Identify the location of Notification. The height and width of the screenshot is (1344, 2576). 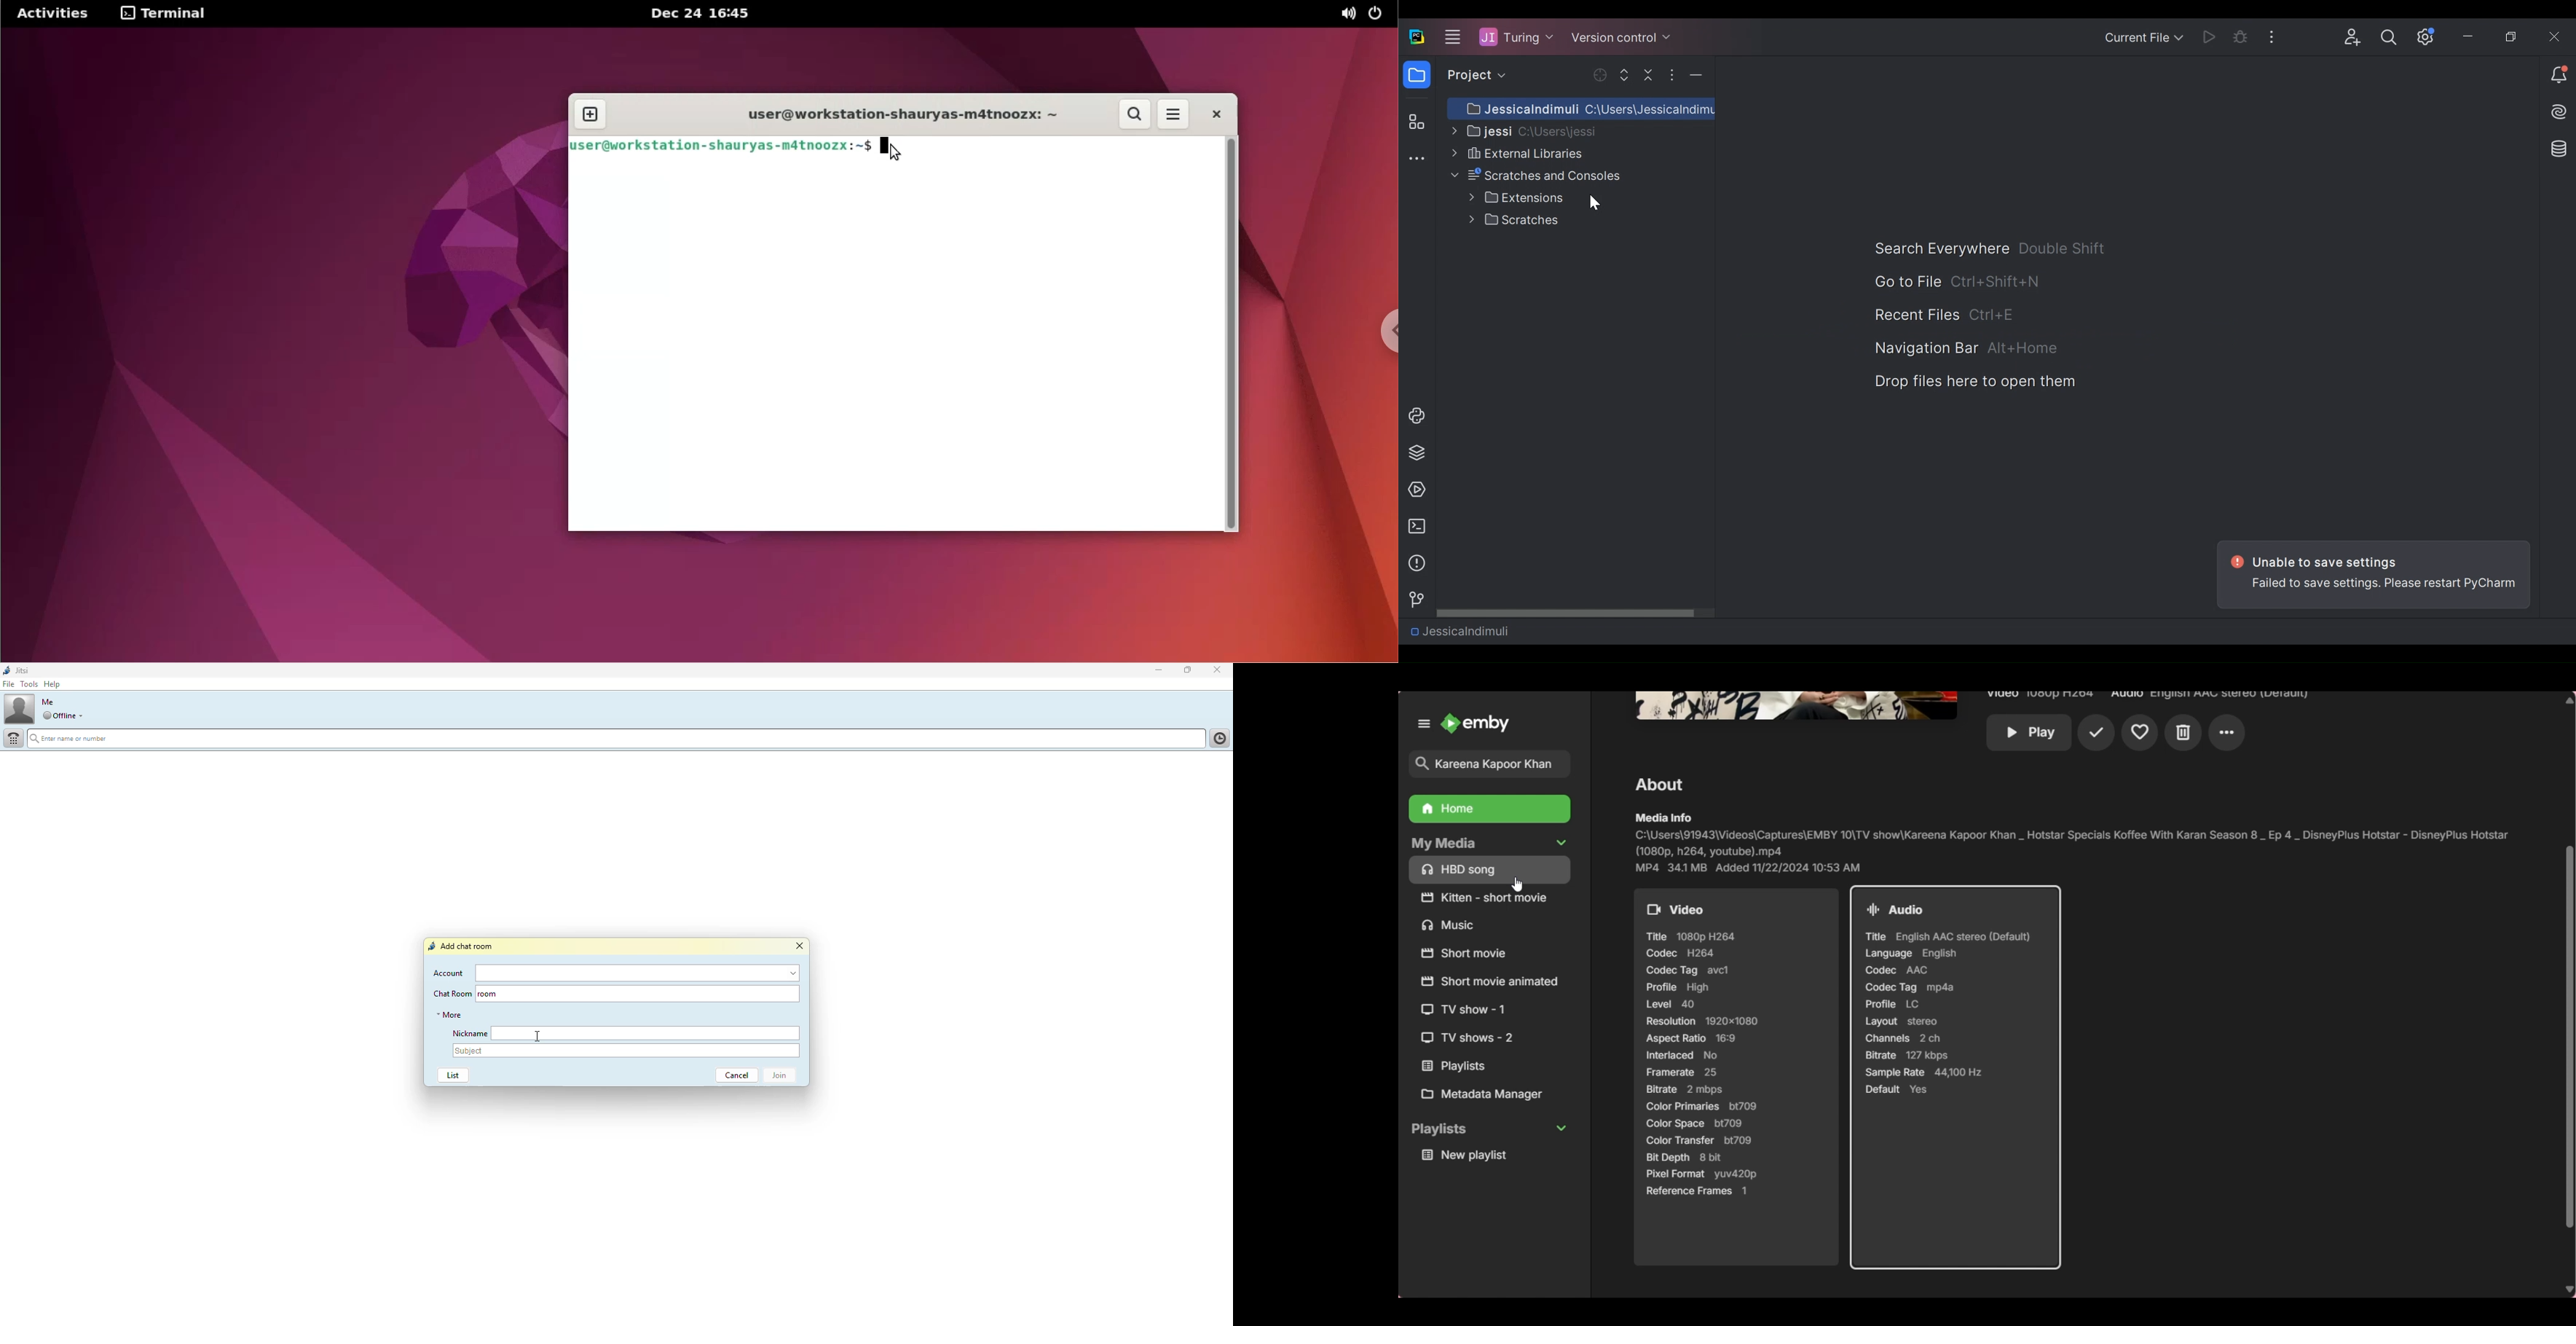
(2559, 76).